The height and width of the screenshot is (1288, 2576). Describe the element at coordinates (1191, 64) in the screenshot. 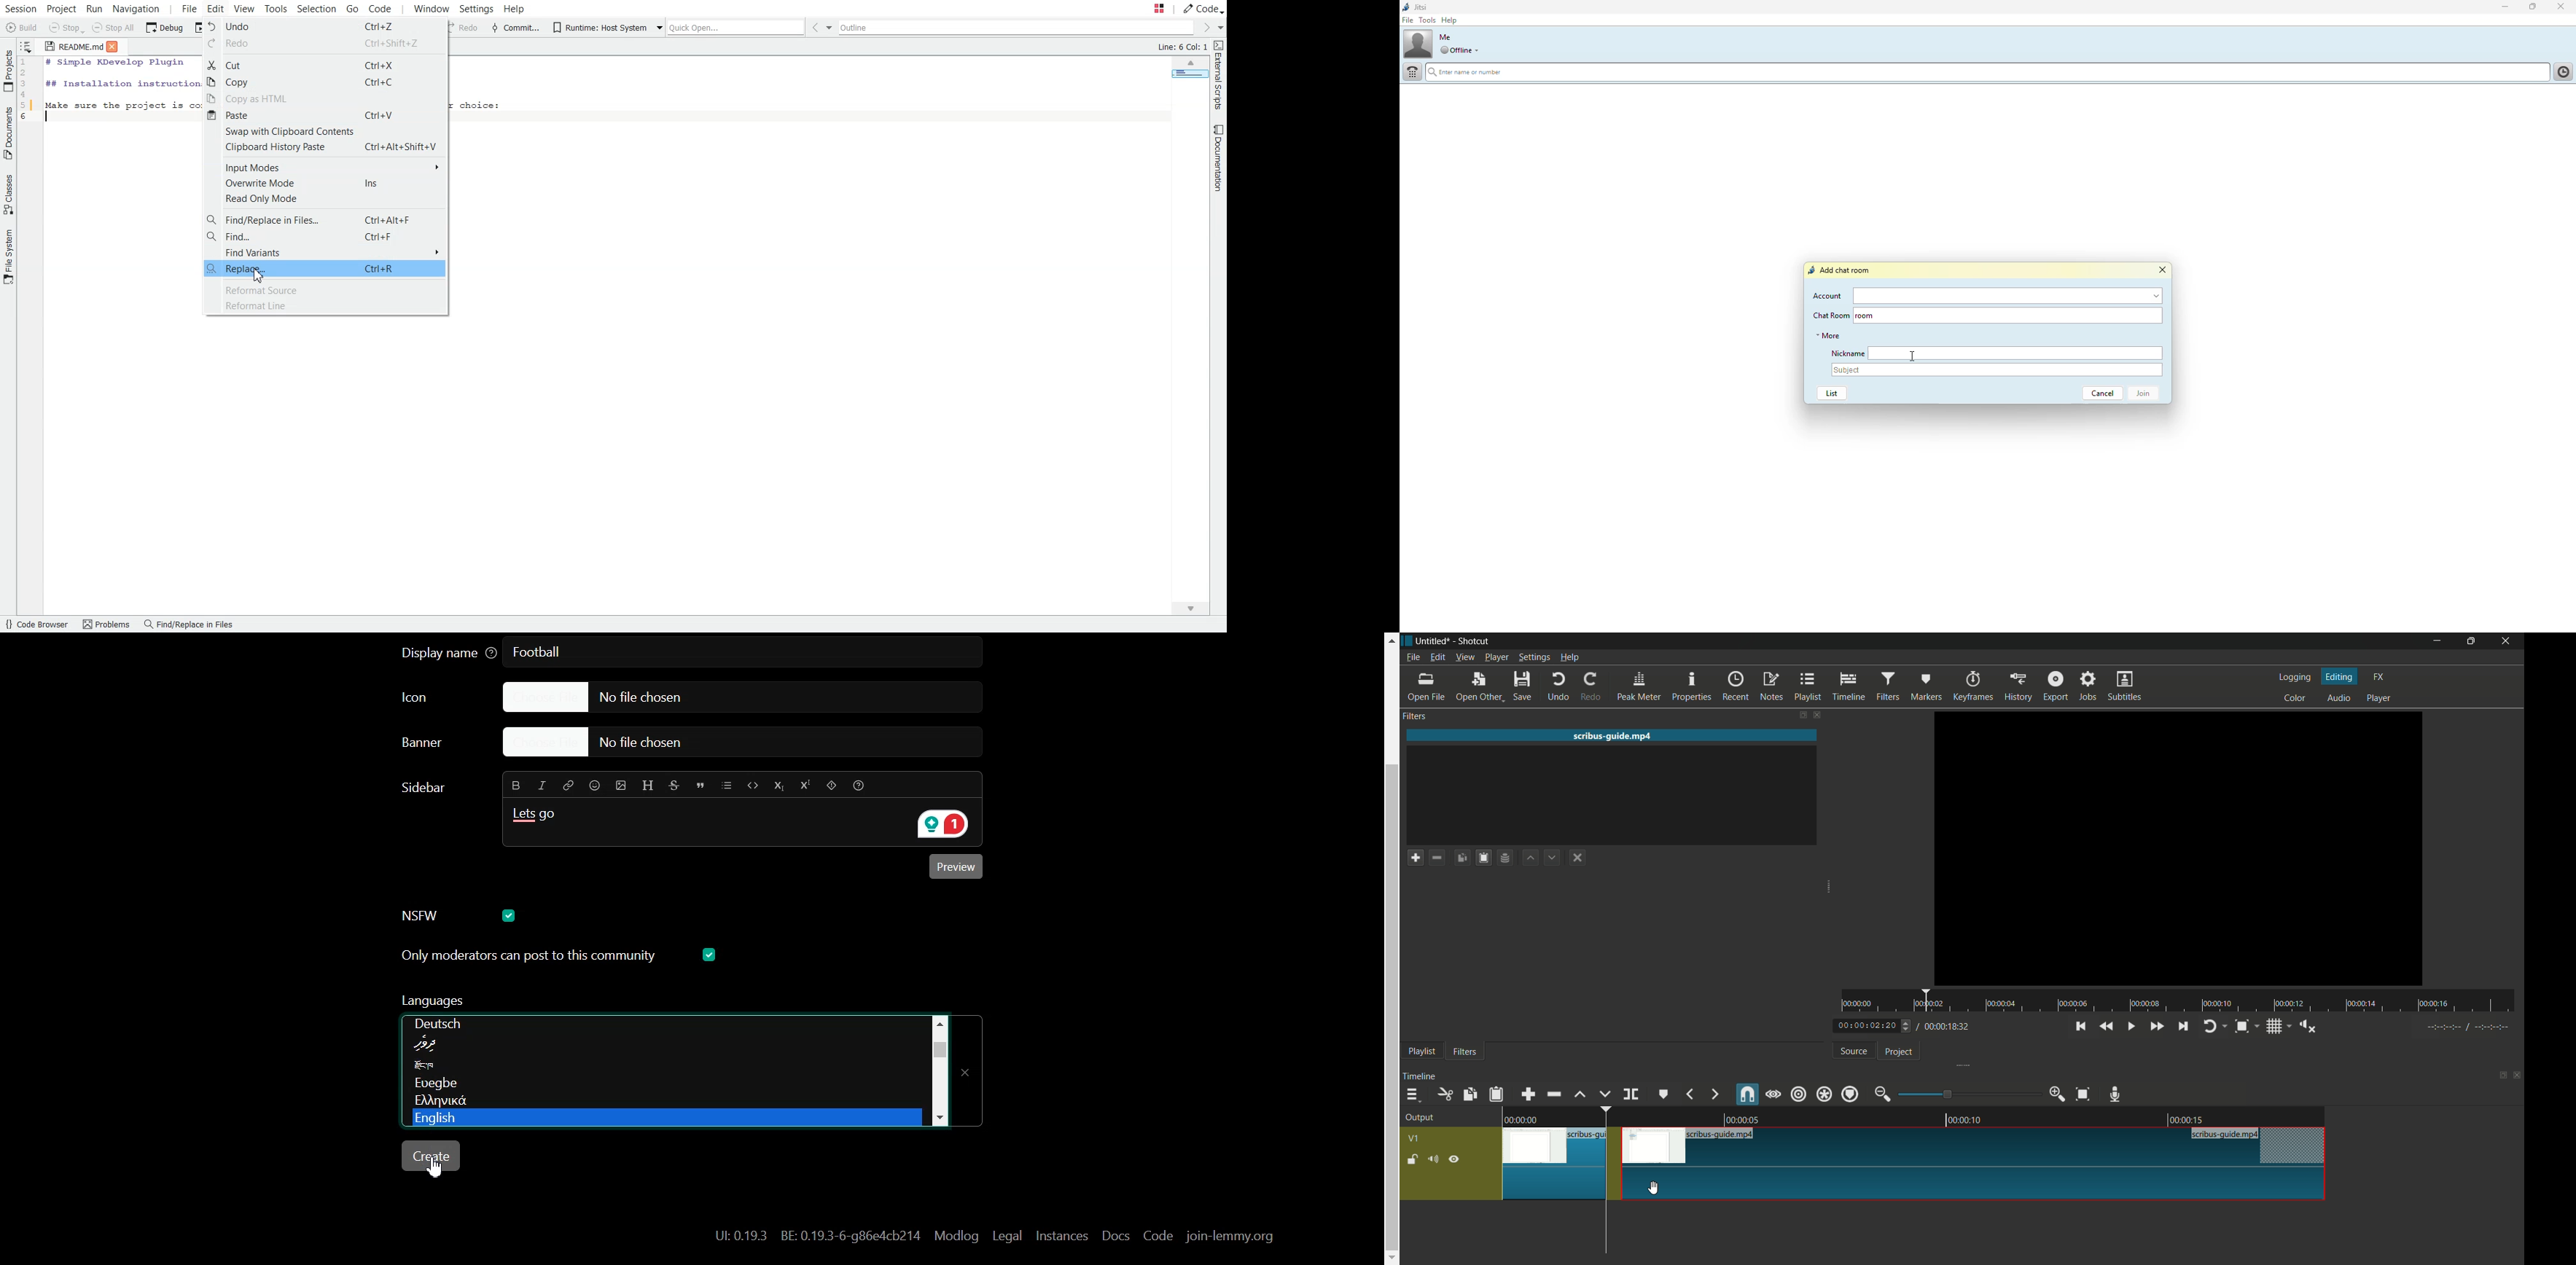

I see `Scroll up arrow` at that location.